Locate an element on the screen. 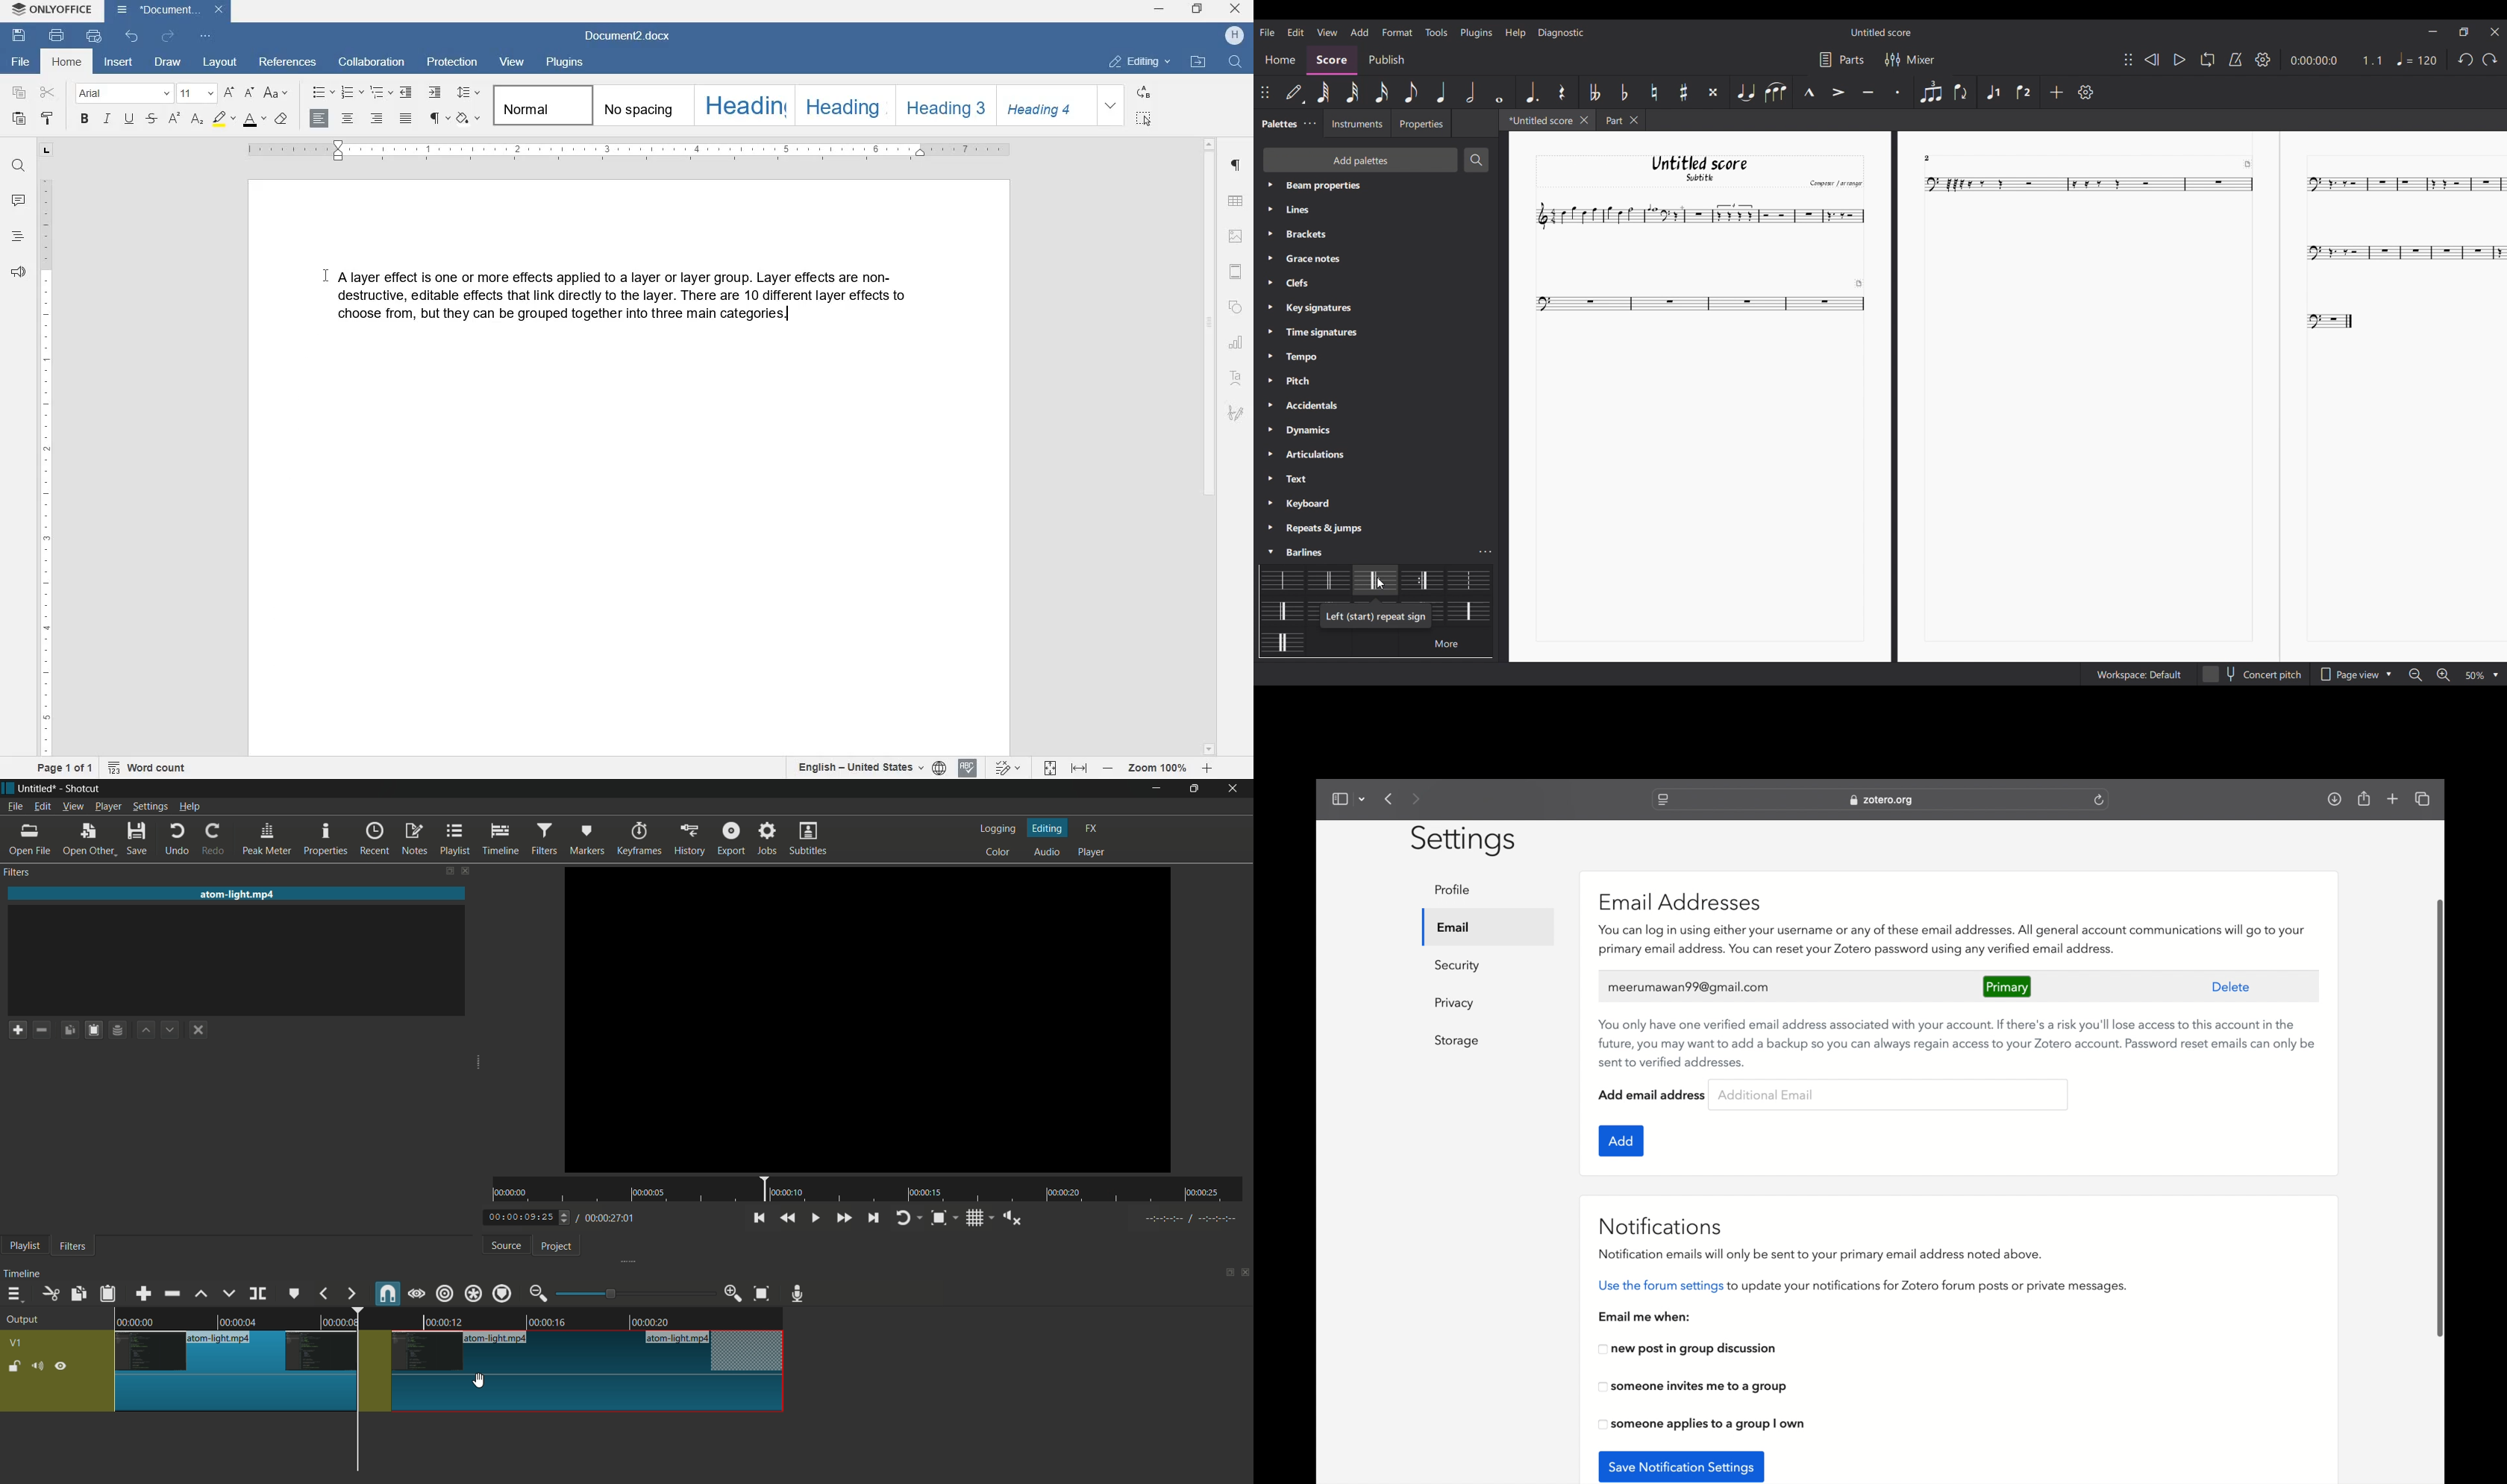  Settings is located at coordinates (2263, 59).